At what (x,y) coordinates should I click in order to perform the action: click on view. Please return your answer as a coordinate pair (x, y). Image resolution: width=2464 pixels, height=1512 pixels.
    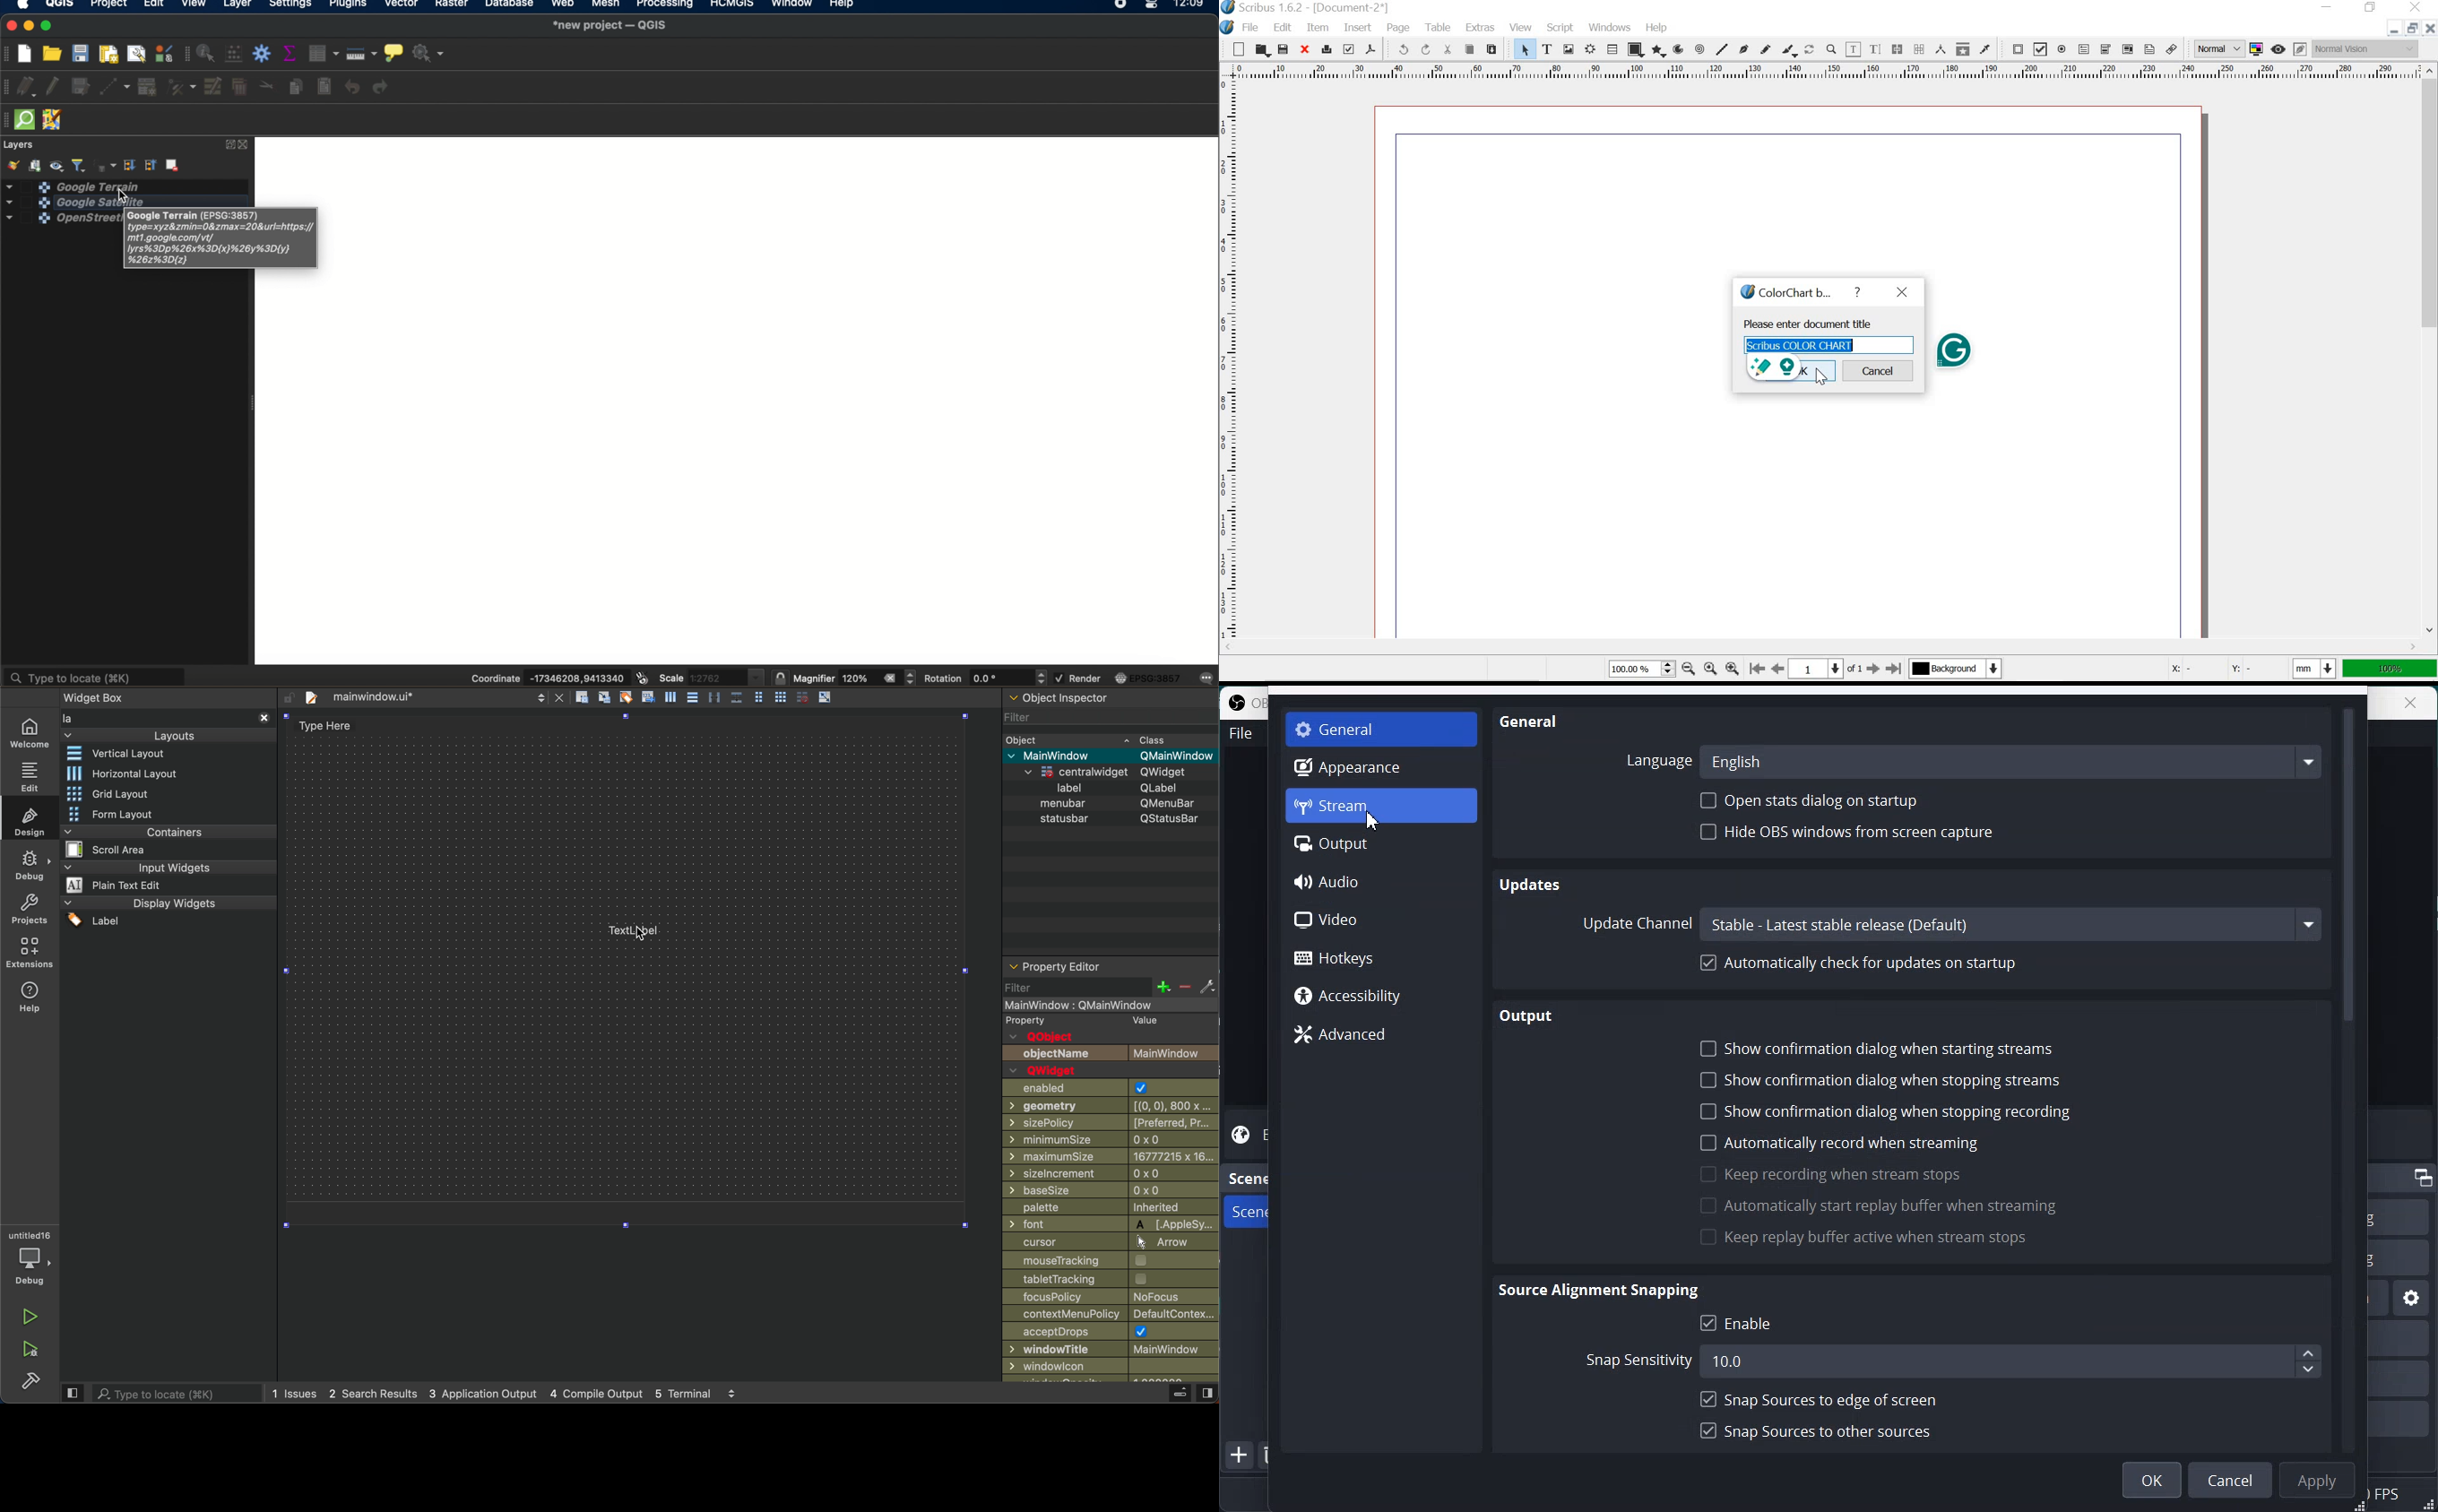
    Looking at the image, I should click on (195, 5).